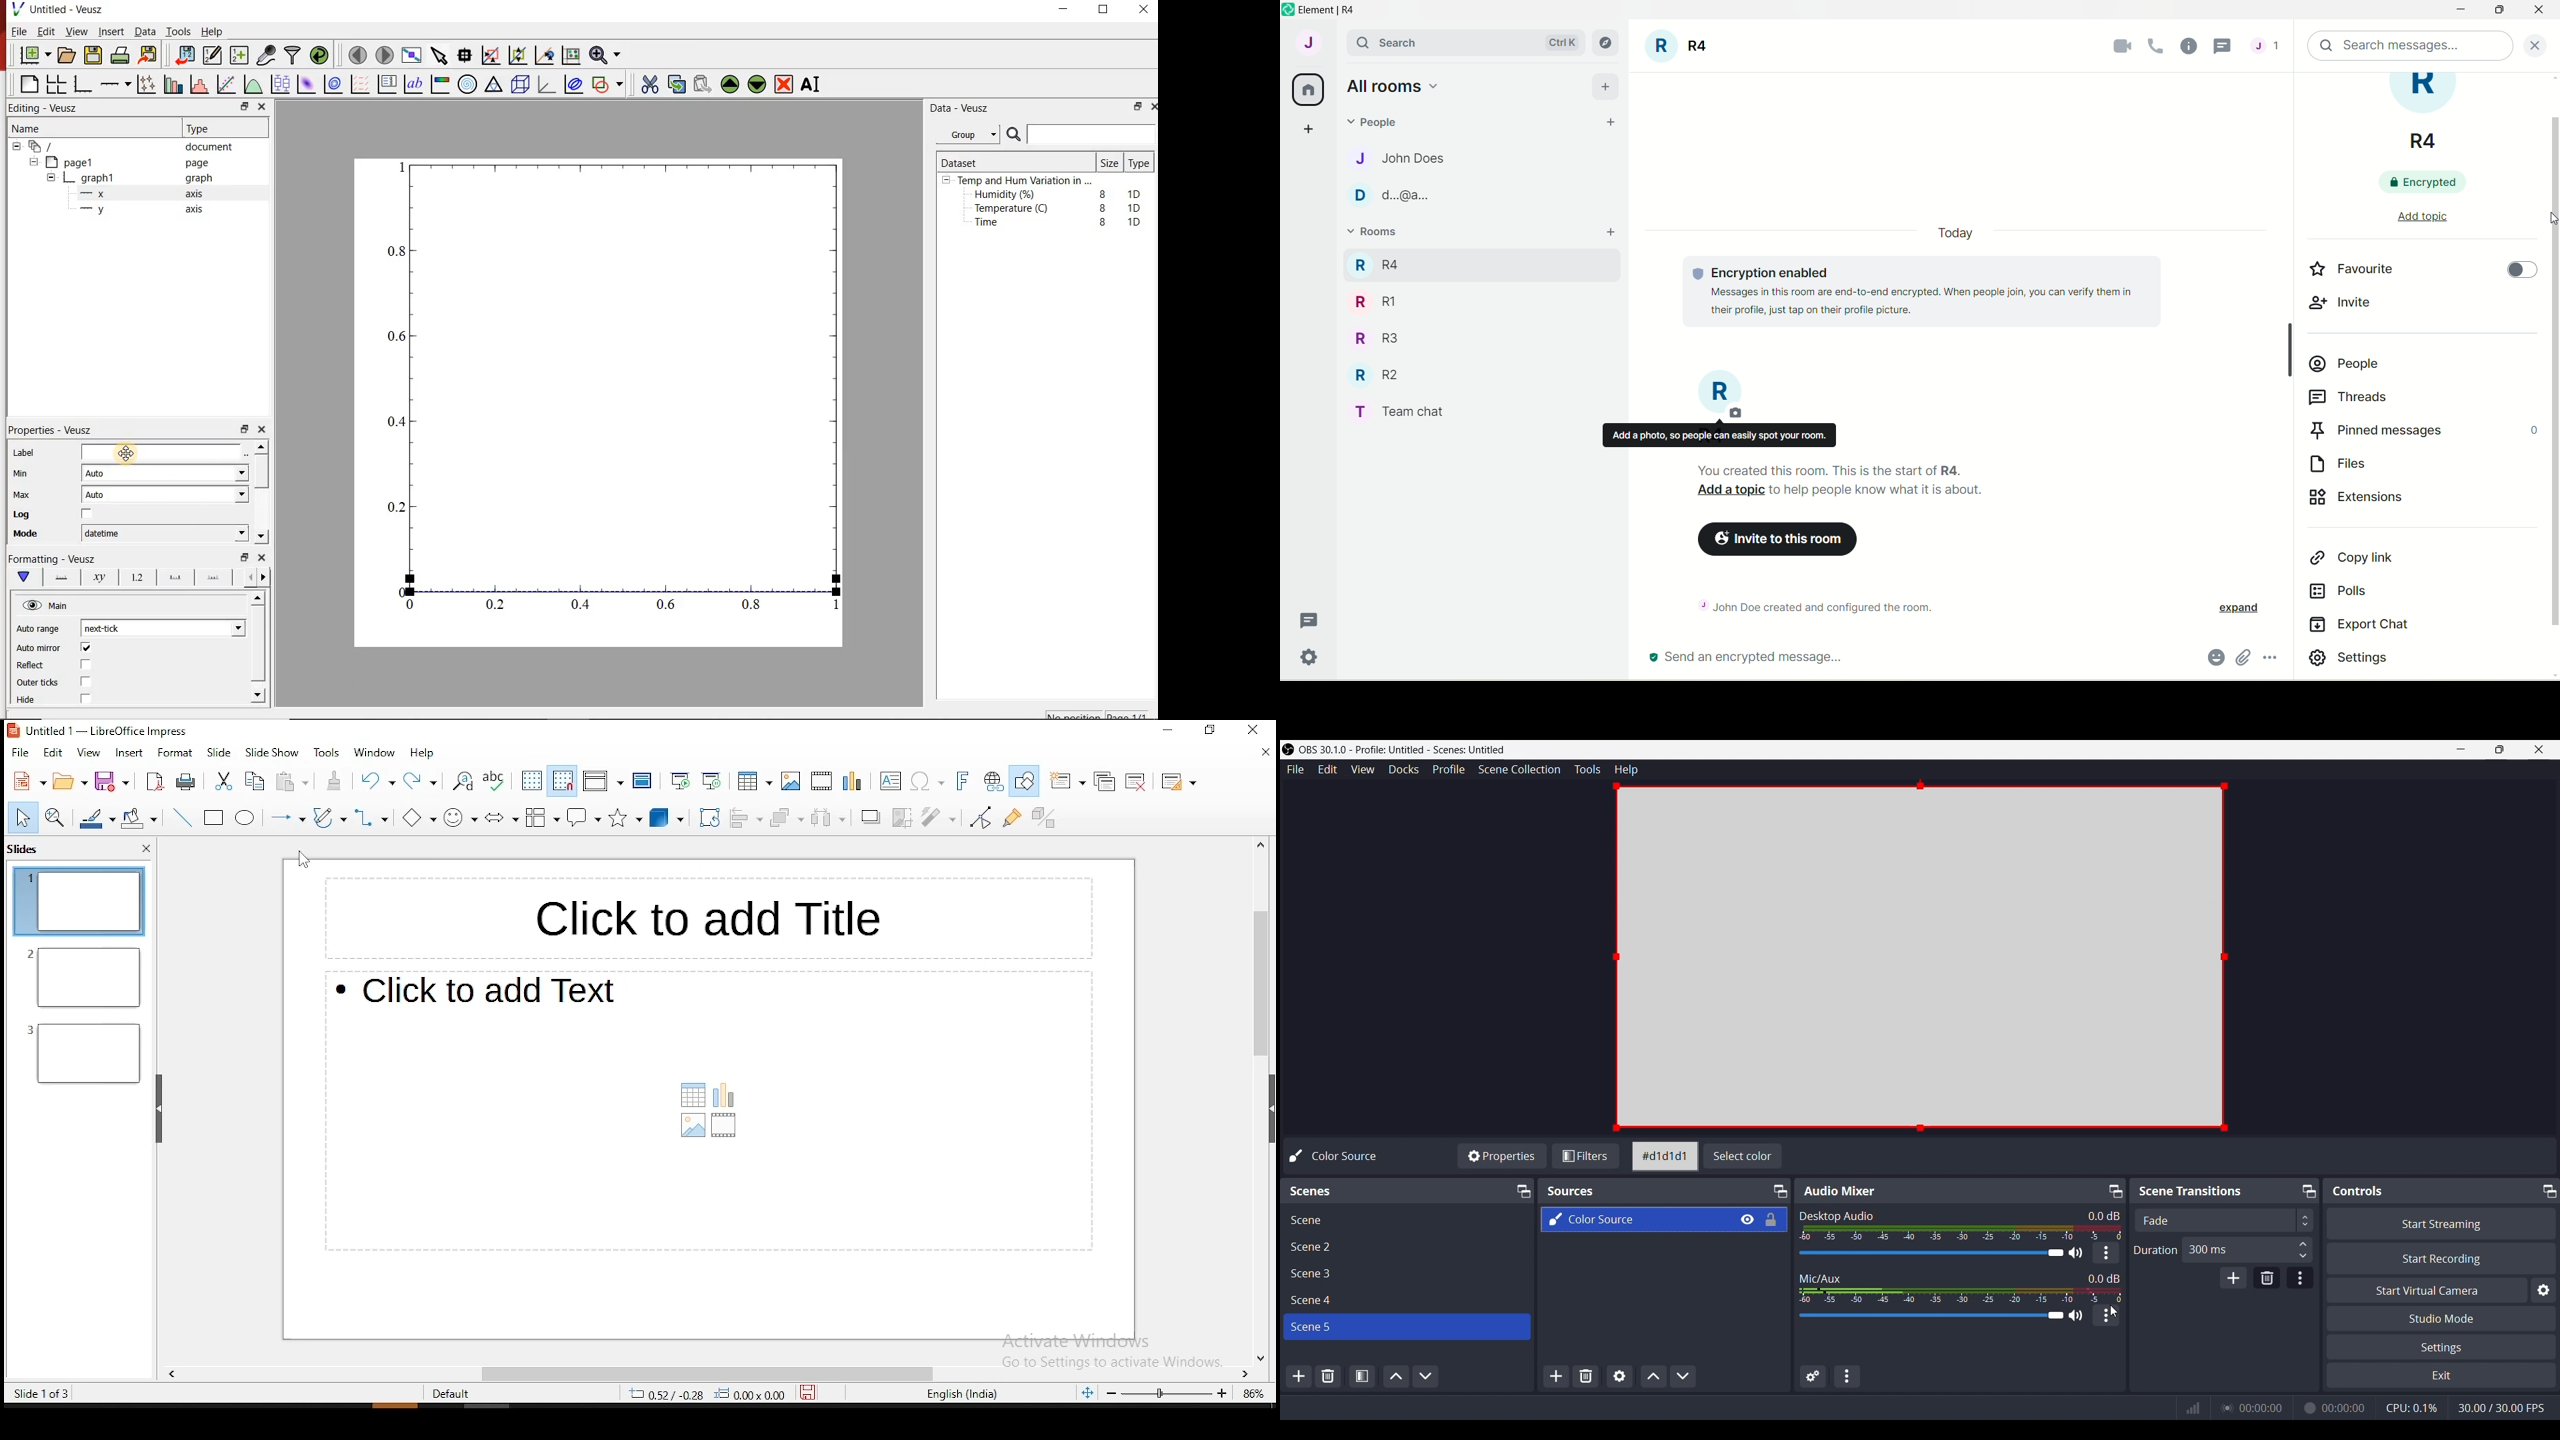 Image resolution: width=2576 pixels, height=1456 pixels. I want to click on tables, so click(754, 781).